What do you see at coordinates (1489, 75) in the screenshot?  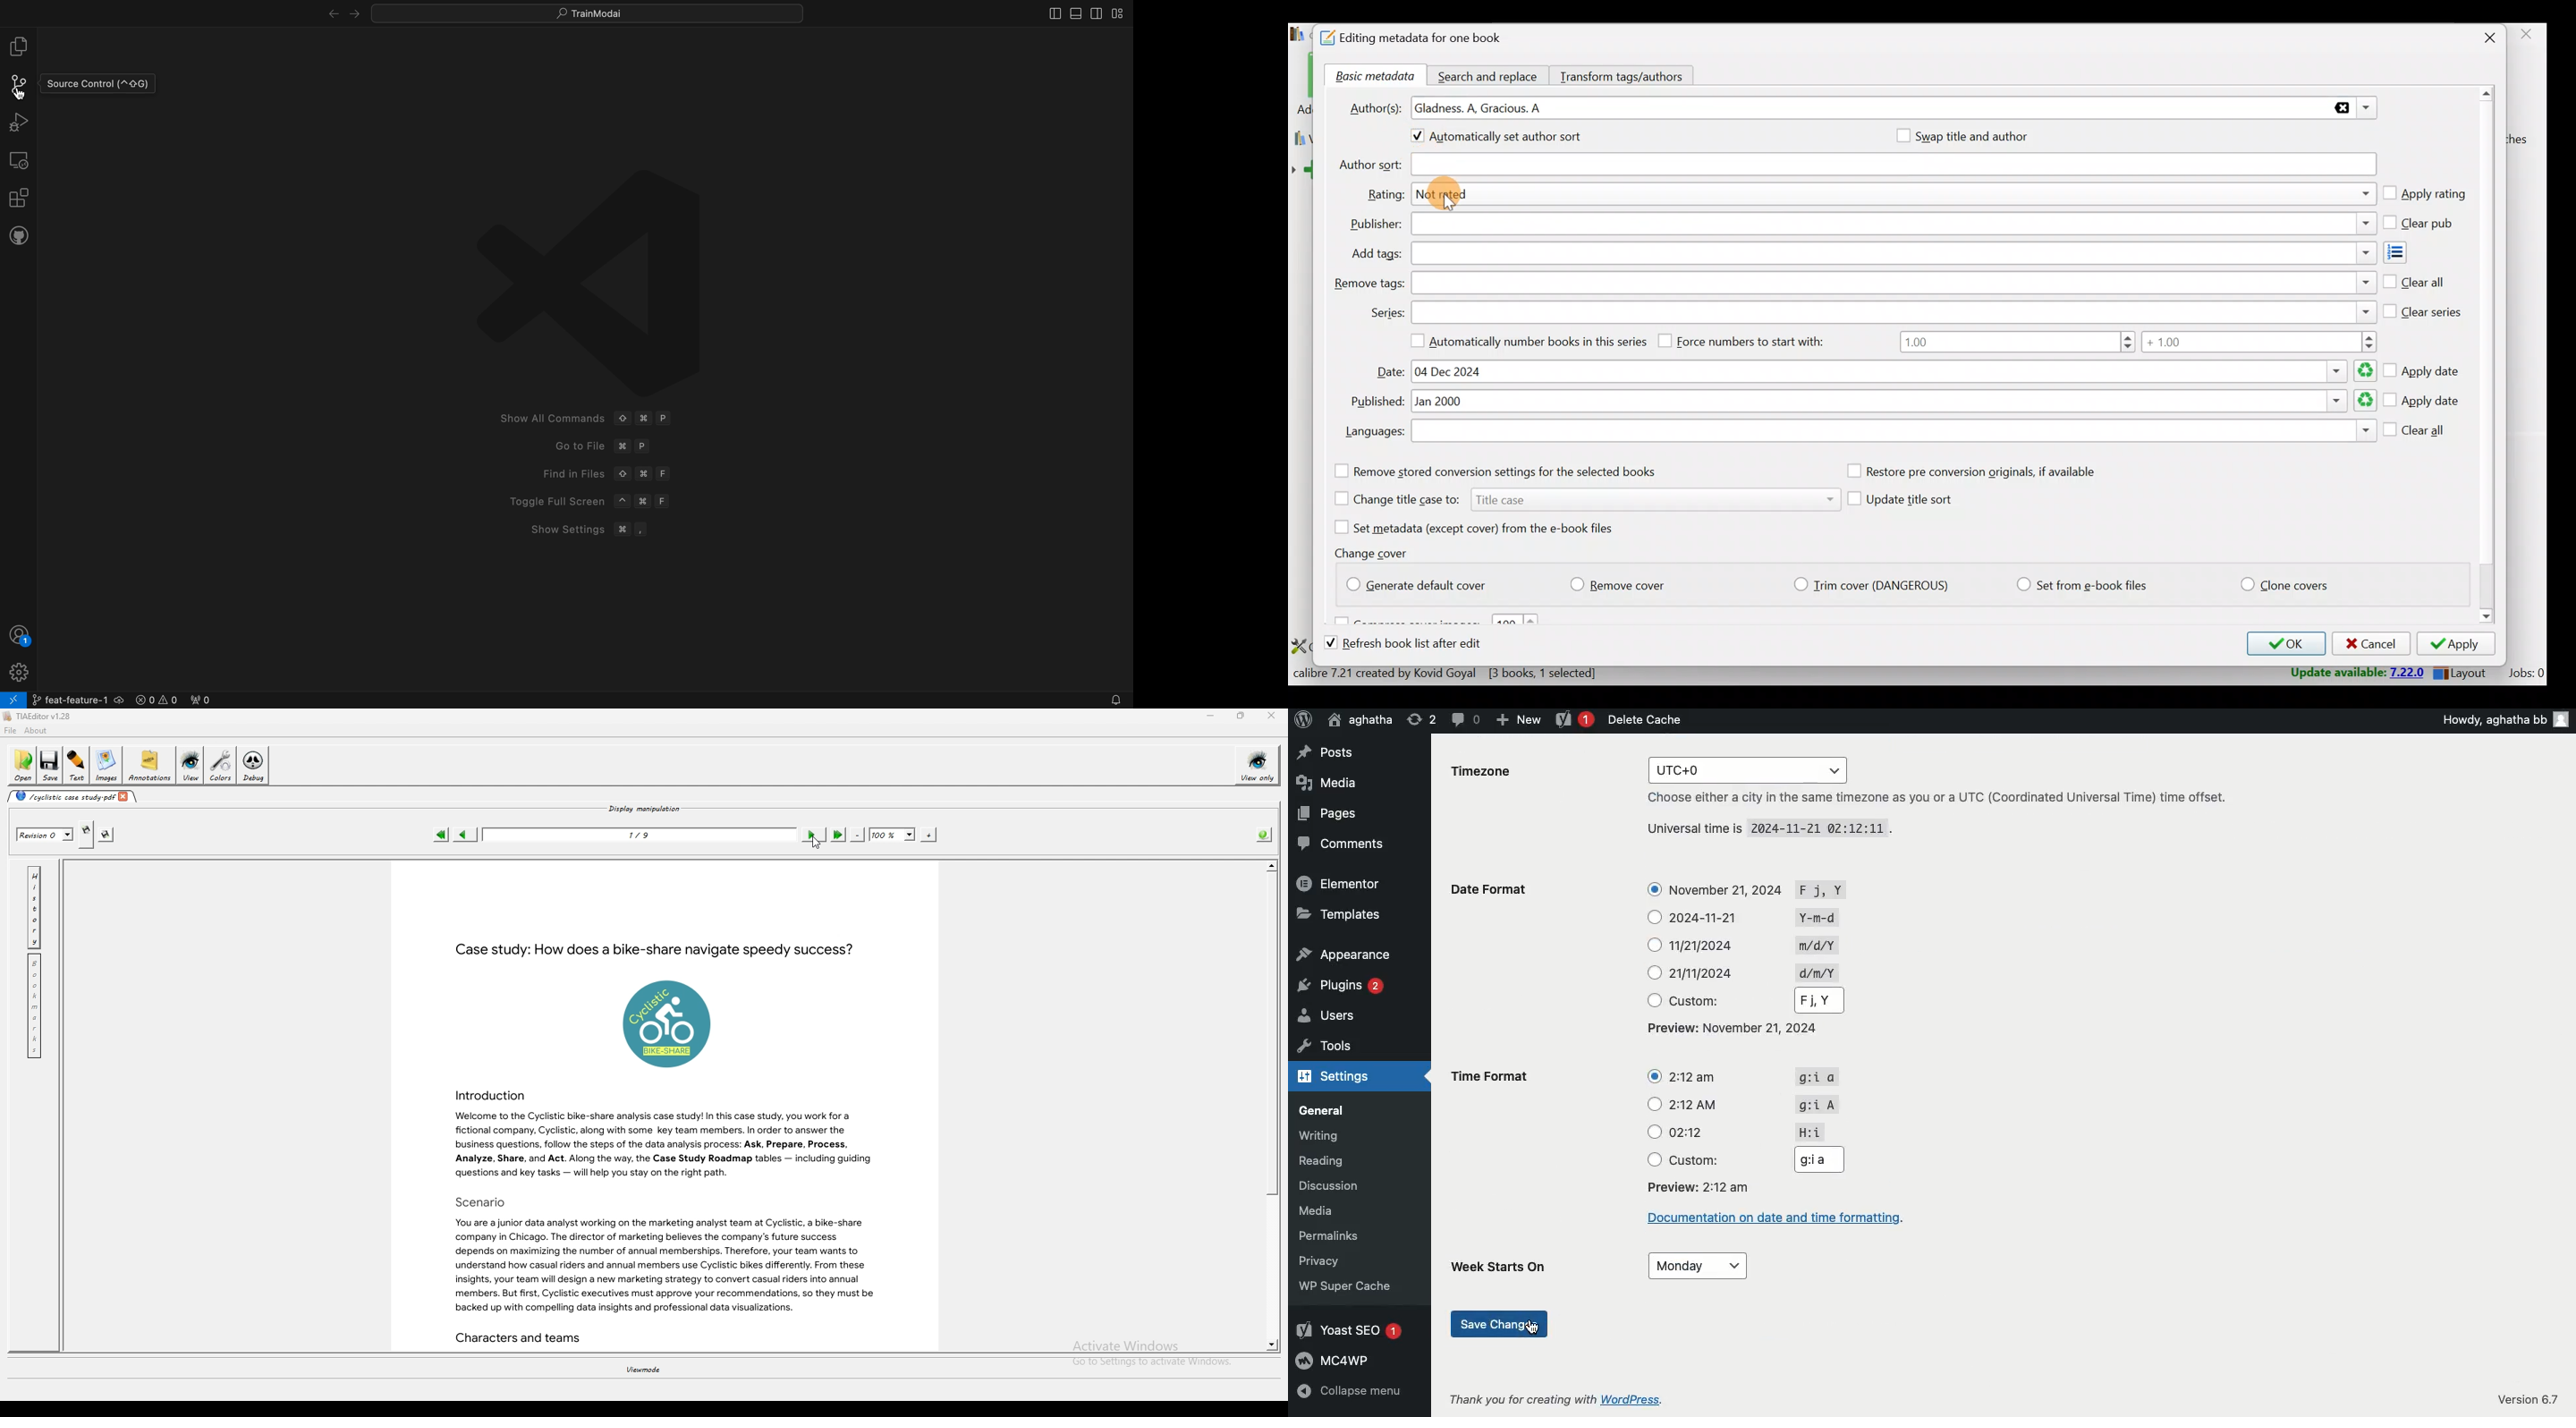 I see `Search and replace` at bounding box center [1489, 75].